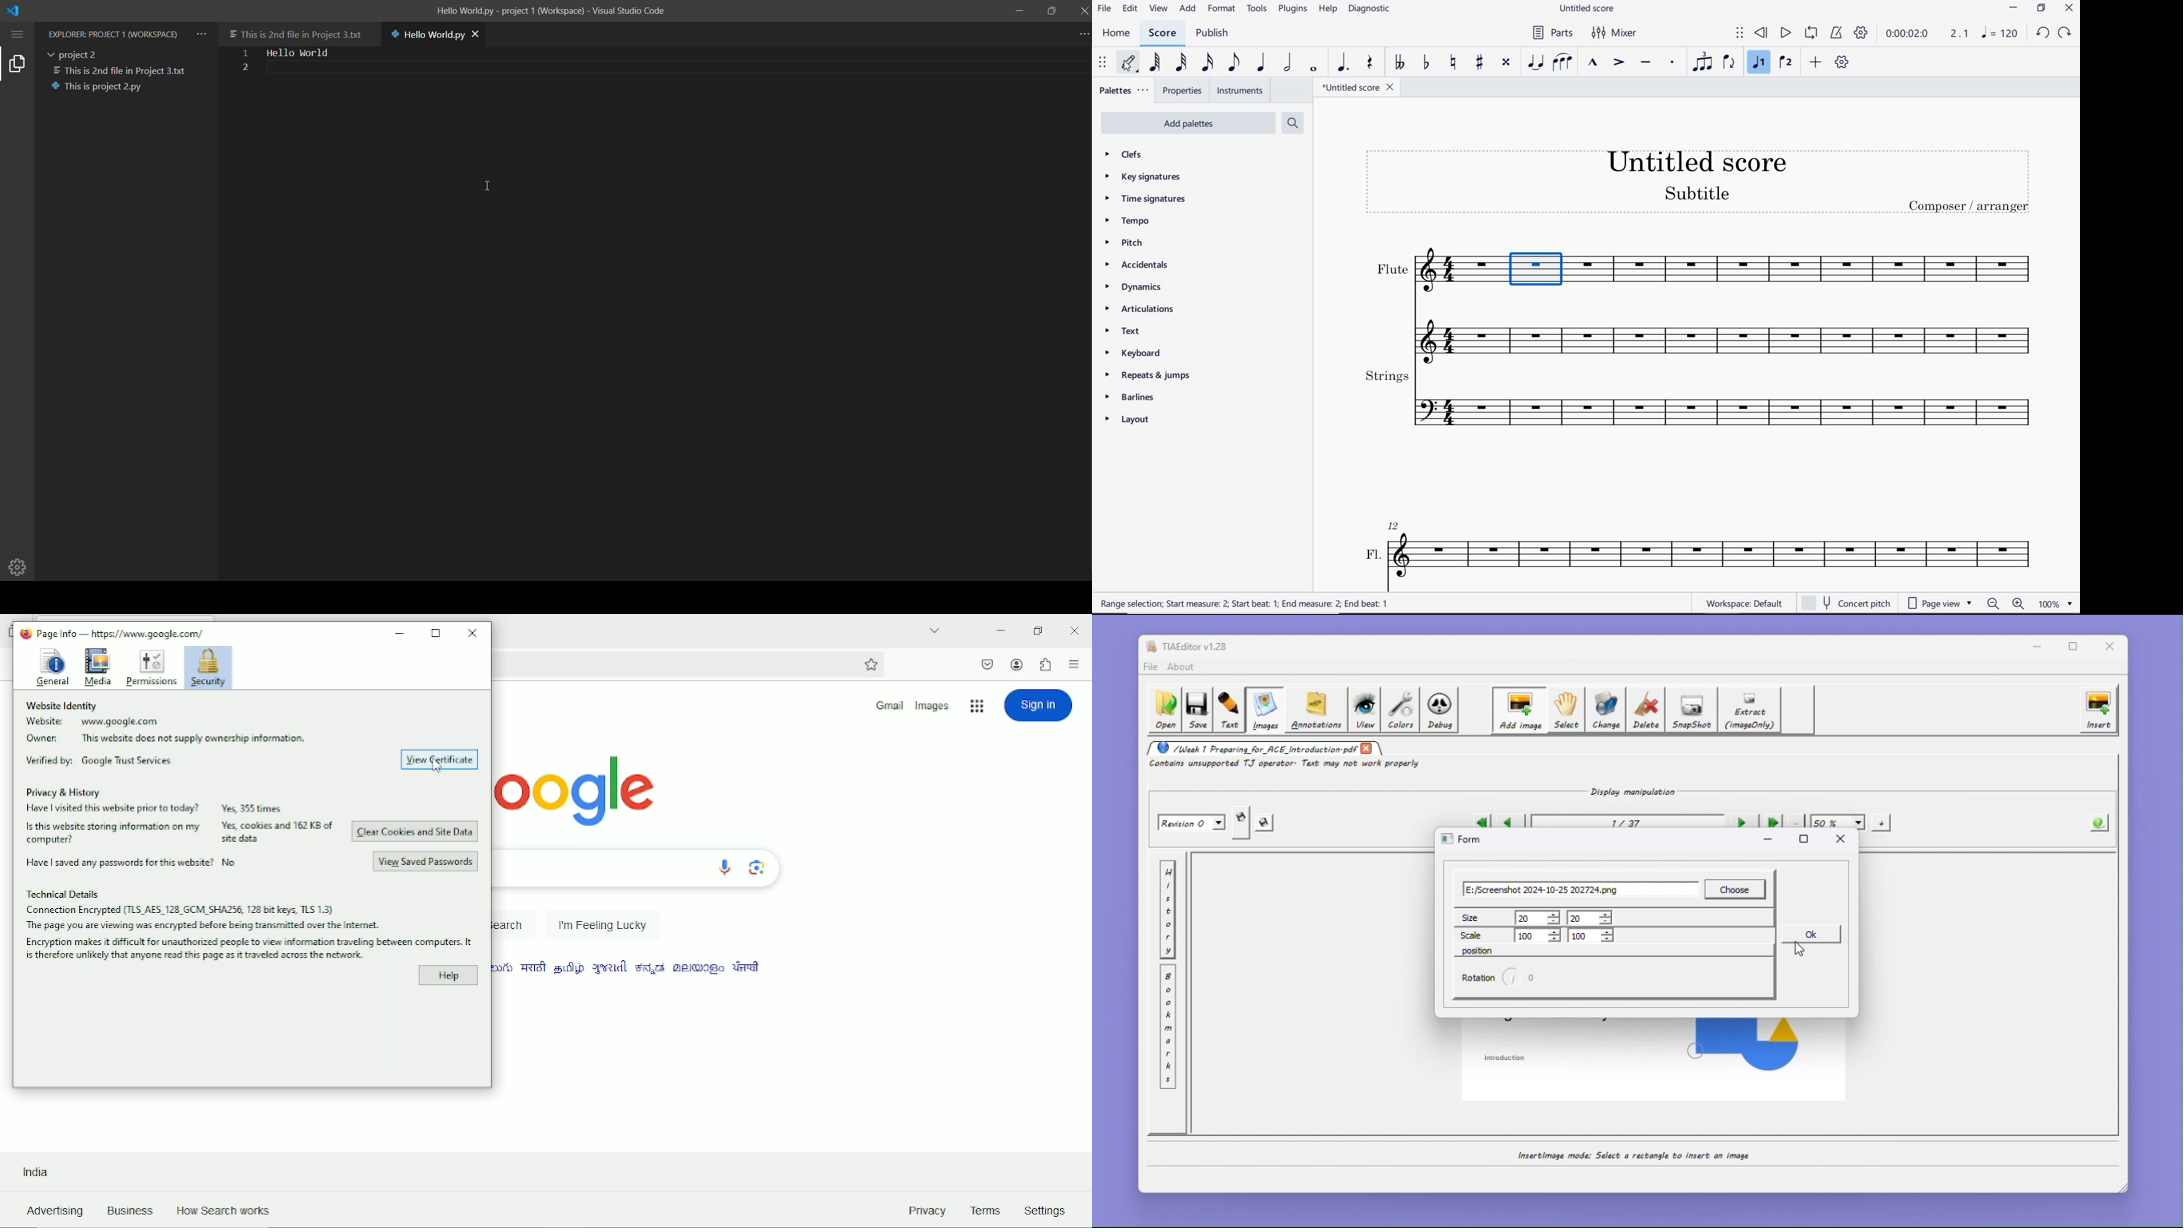 This screenshot has height=1232, width=2184. What do you see at coordinates (133, 864) in the screenshot?
I see `Have i saved my passwords to this website? No` at bounding box center [133, 864].